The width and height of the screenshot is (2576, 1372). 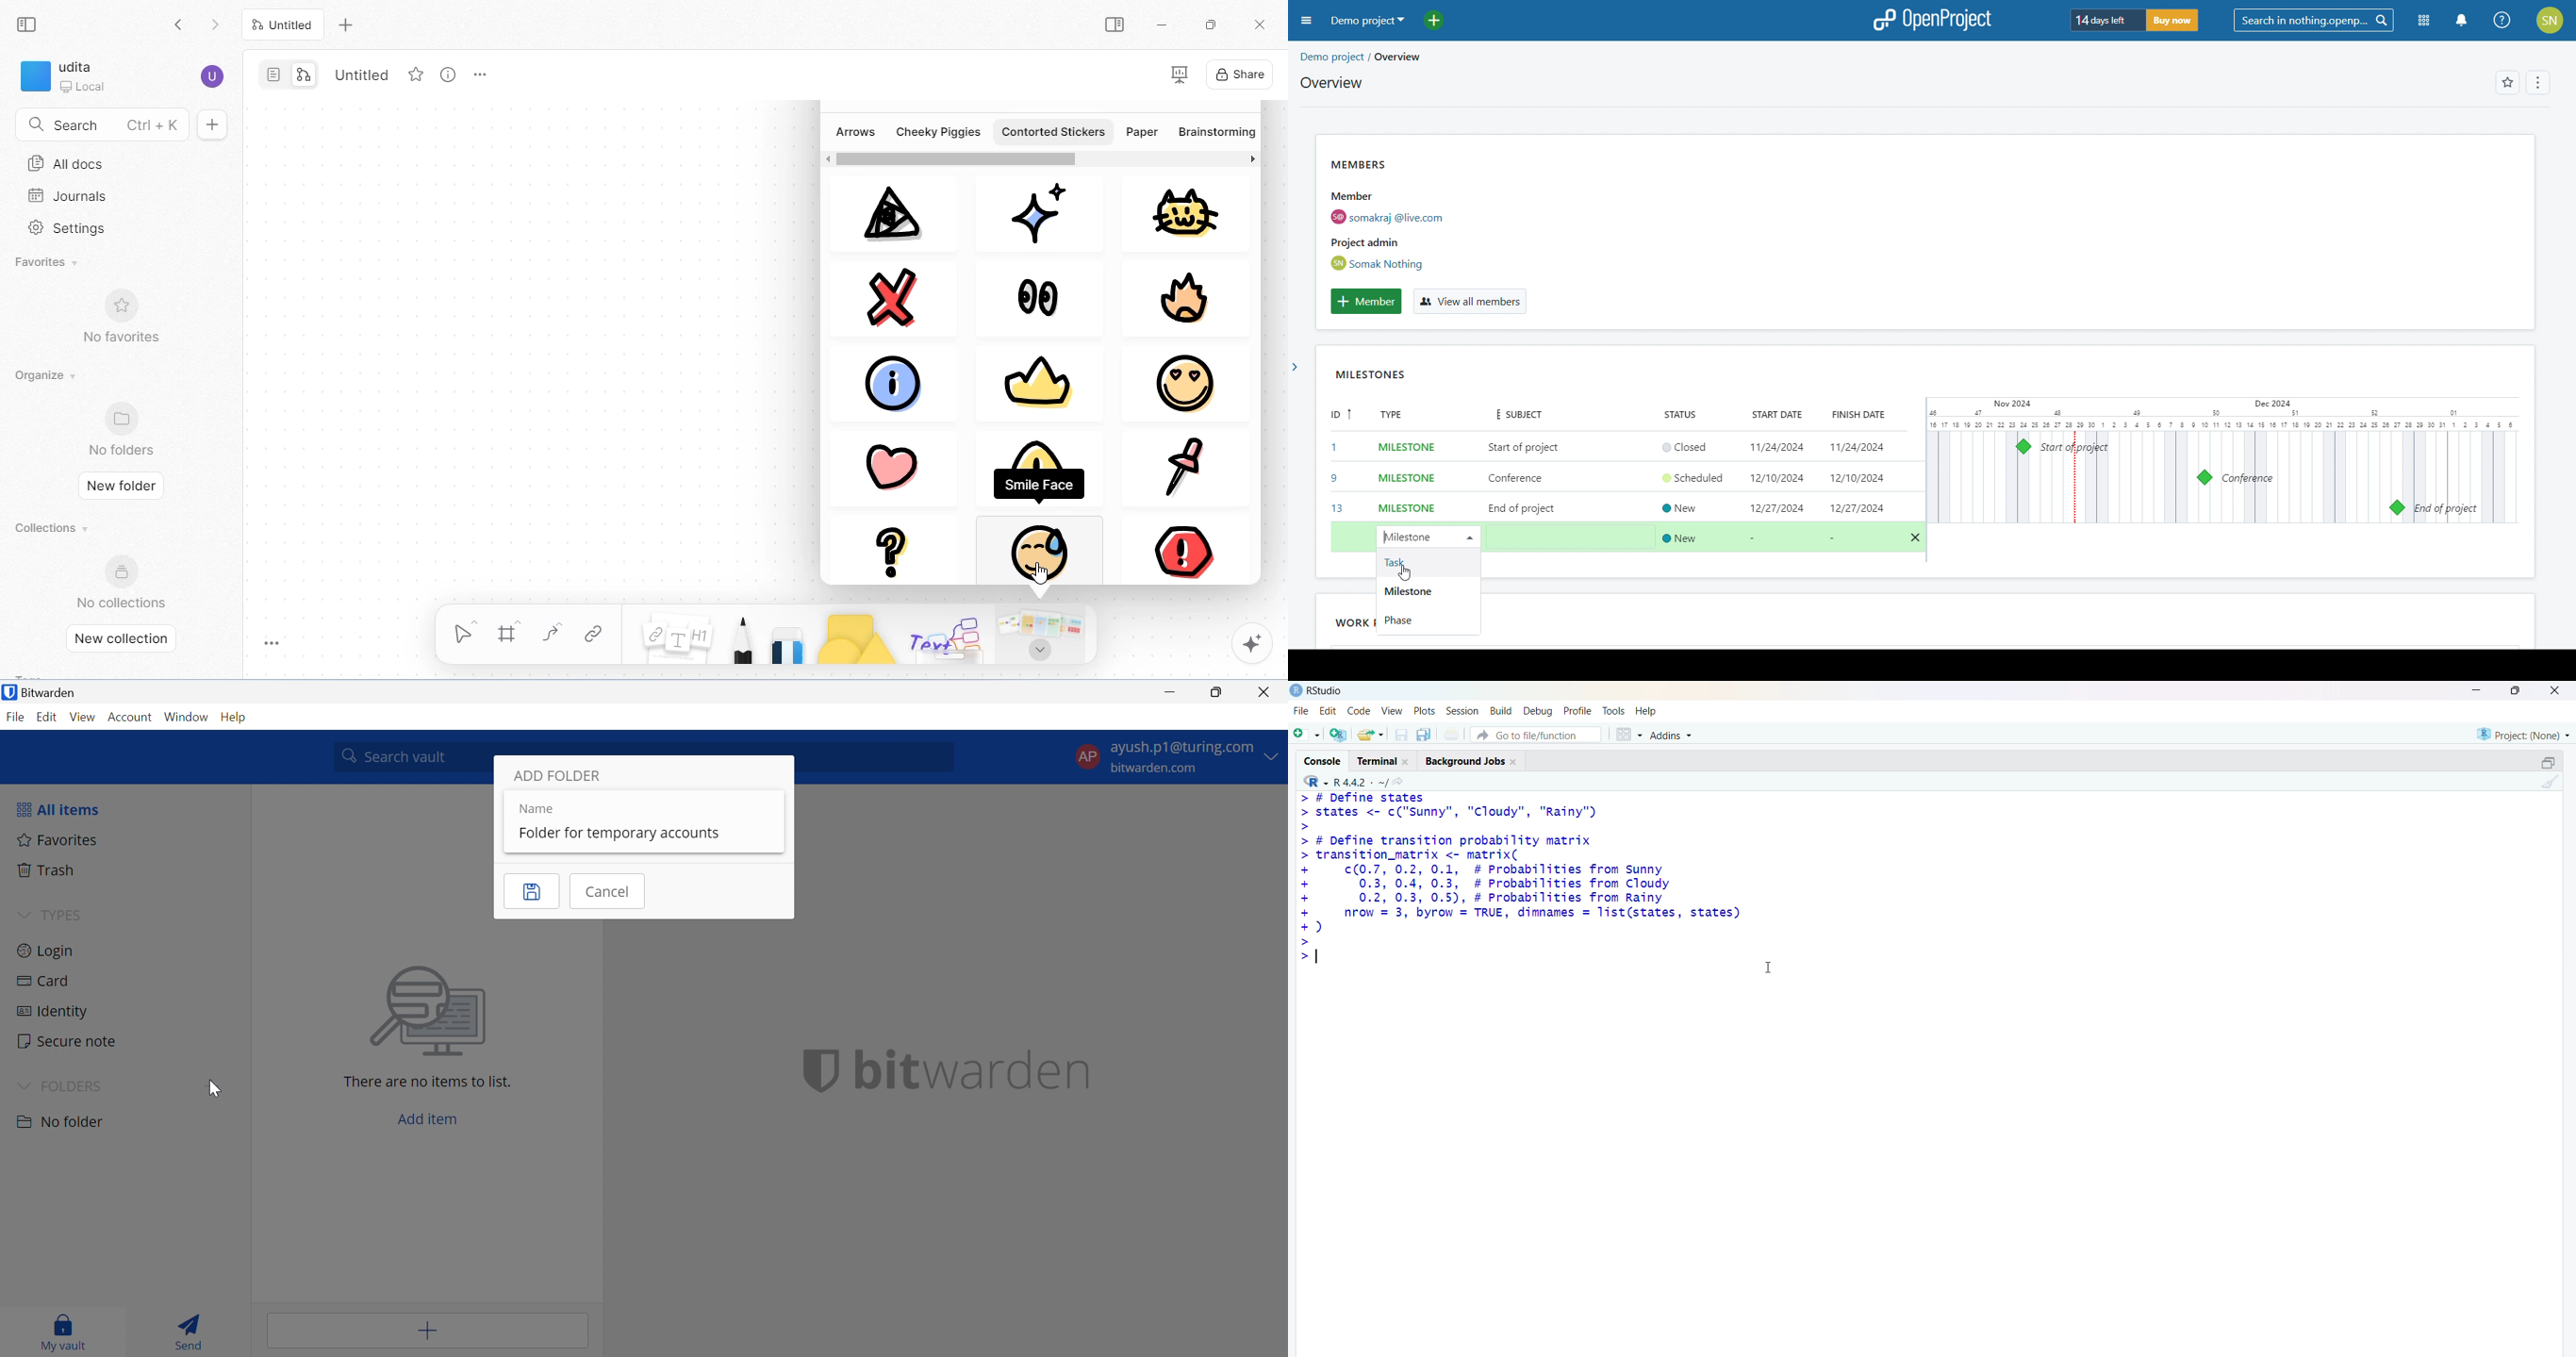 I want to click on minimize, so click(x=2473, y=690).